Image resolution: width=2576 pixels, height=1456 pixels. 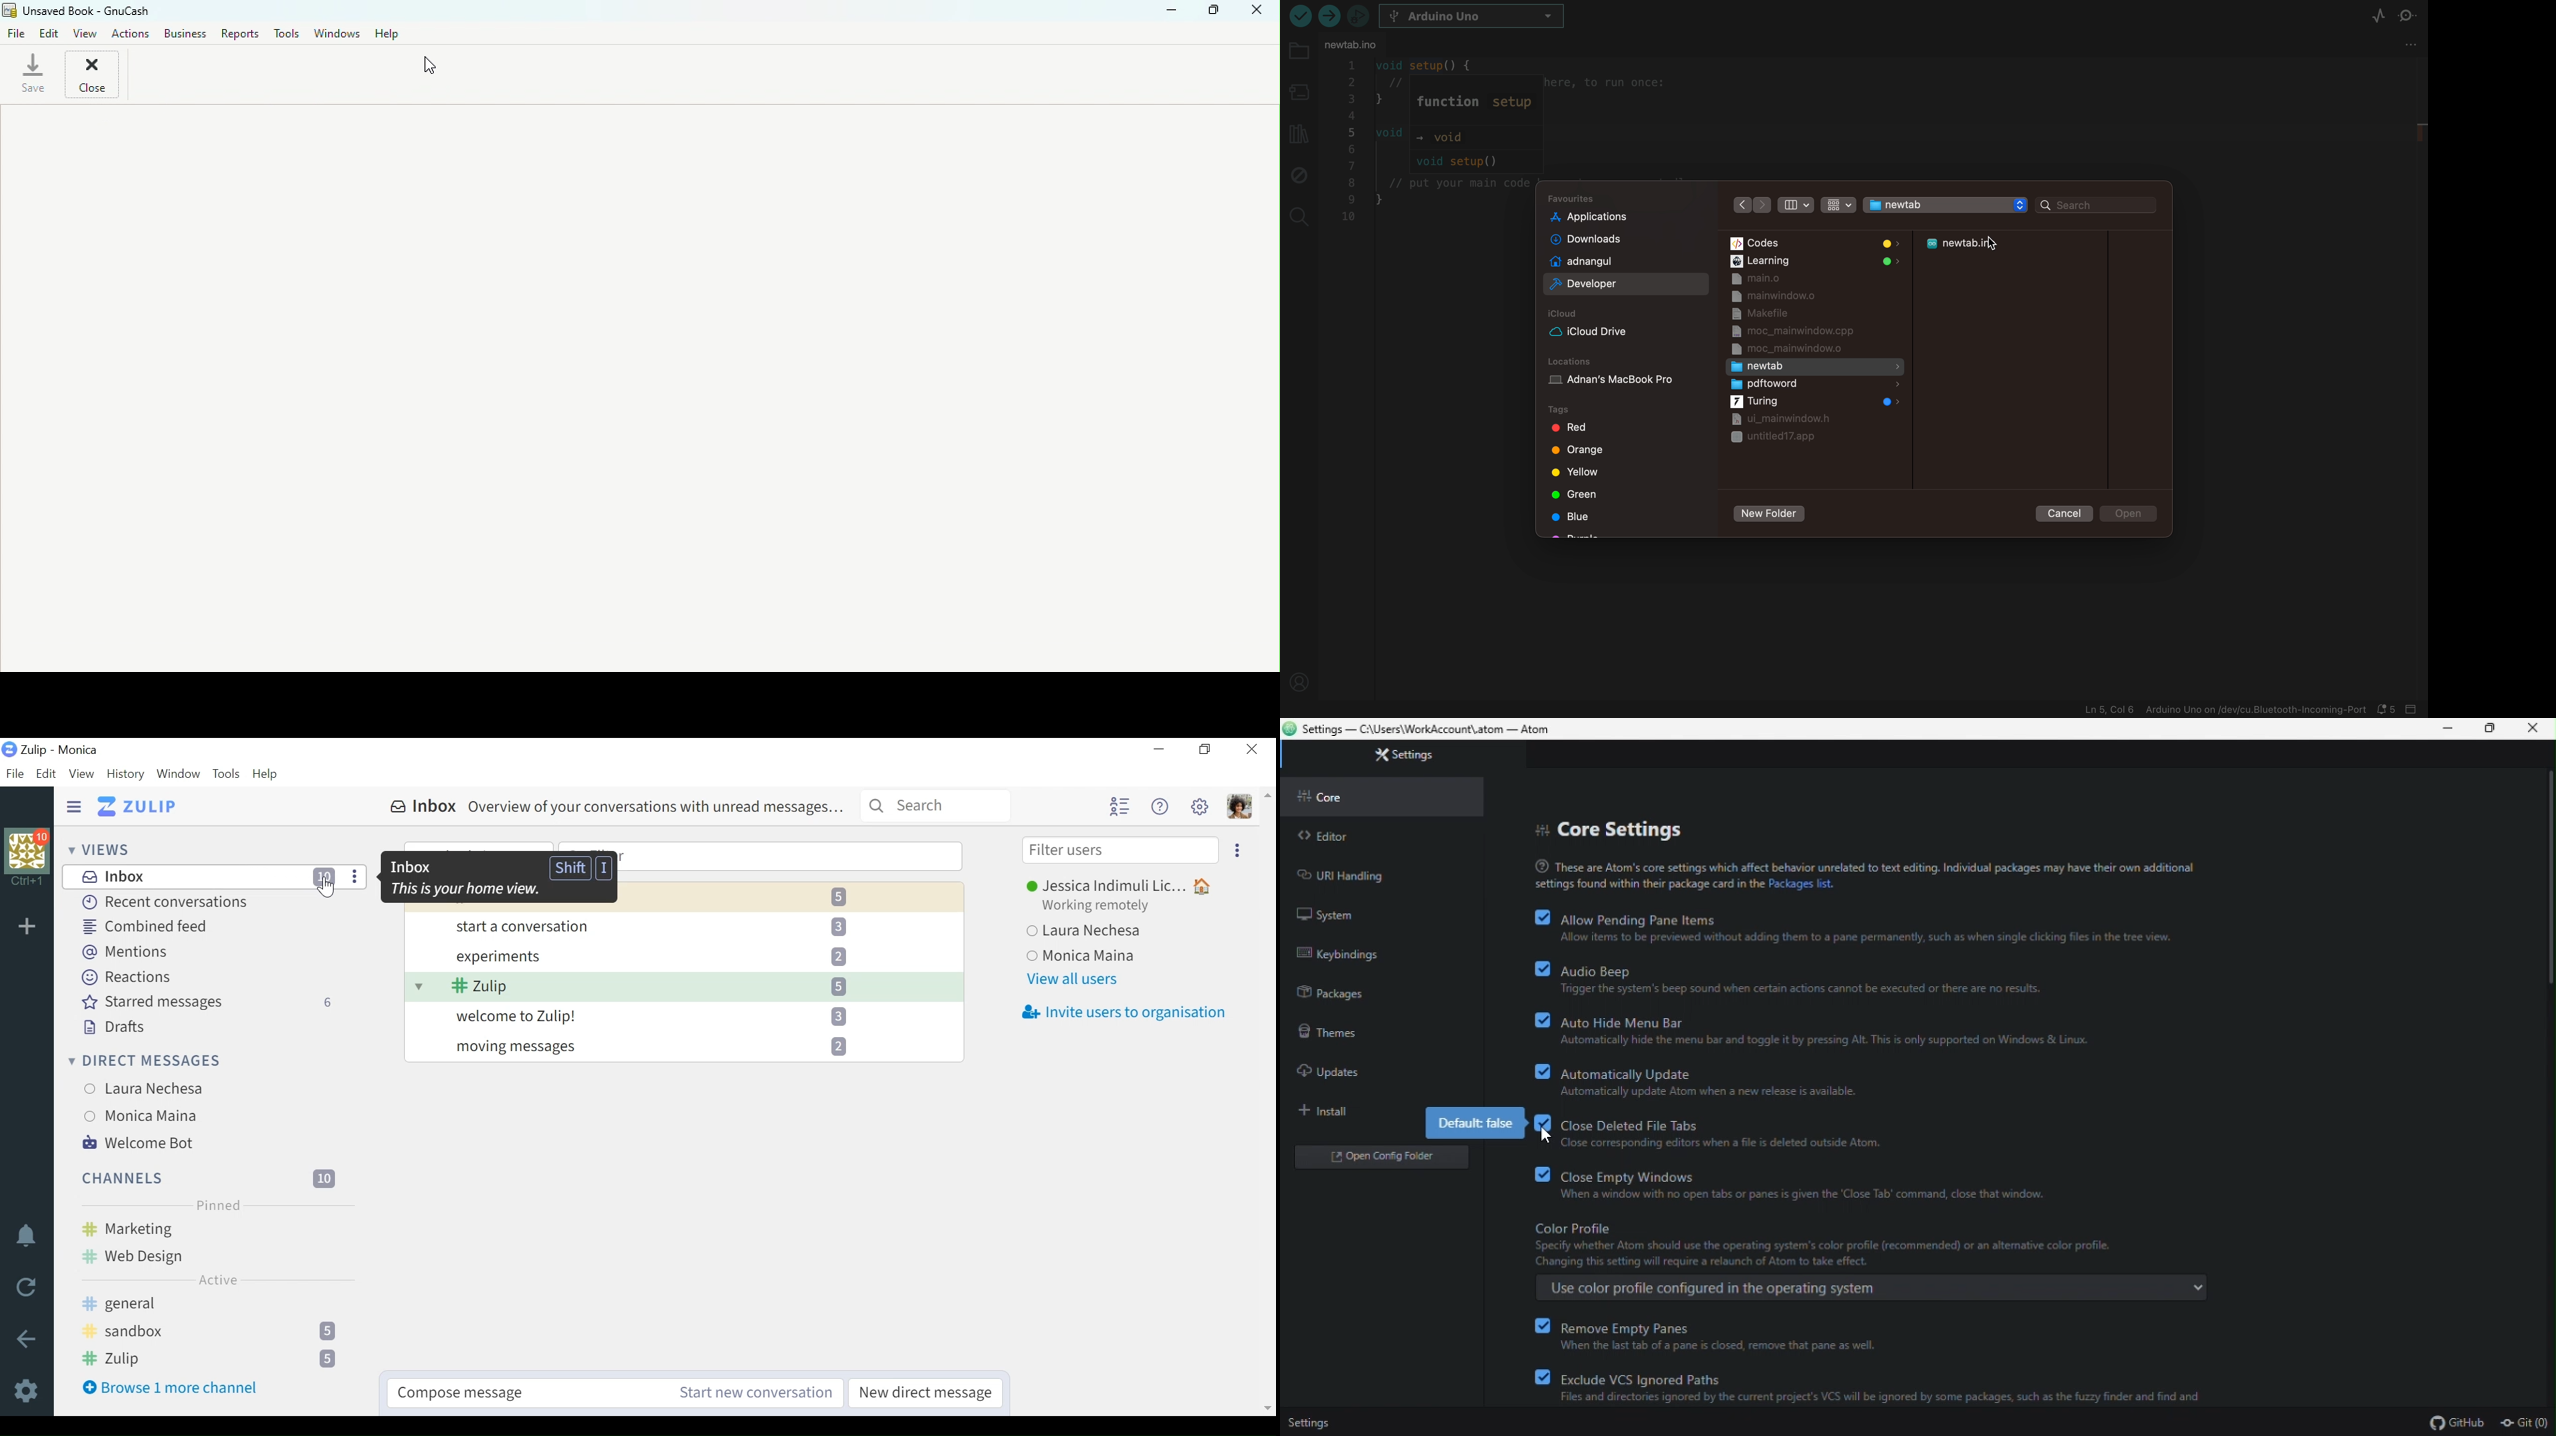 I want to click on checkbox, so click(x=1539, y=1377).